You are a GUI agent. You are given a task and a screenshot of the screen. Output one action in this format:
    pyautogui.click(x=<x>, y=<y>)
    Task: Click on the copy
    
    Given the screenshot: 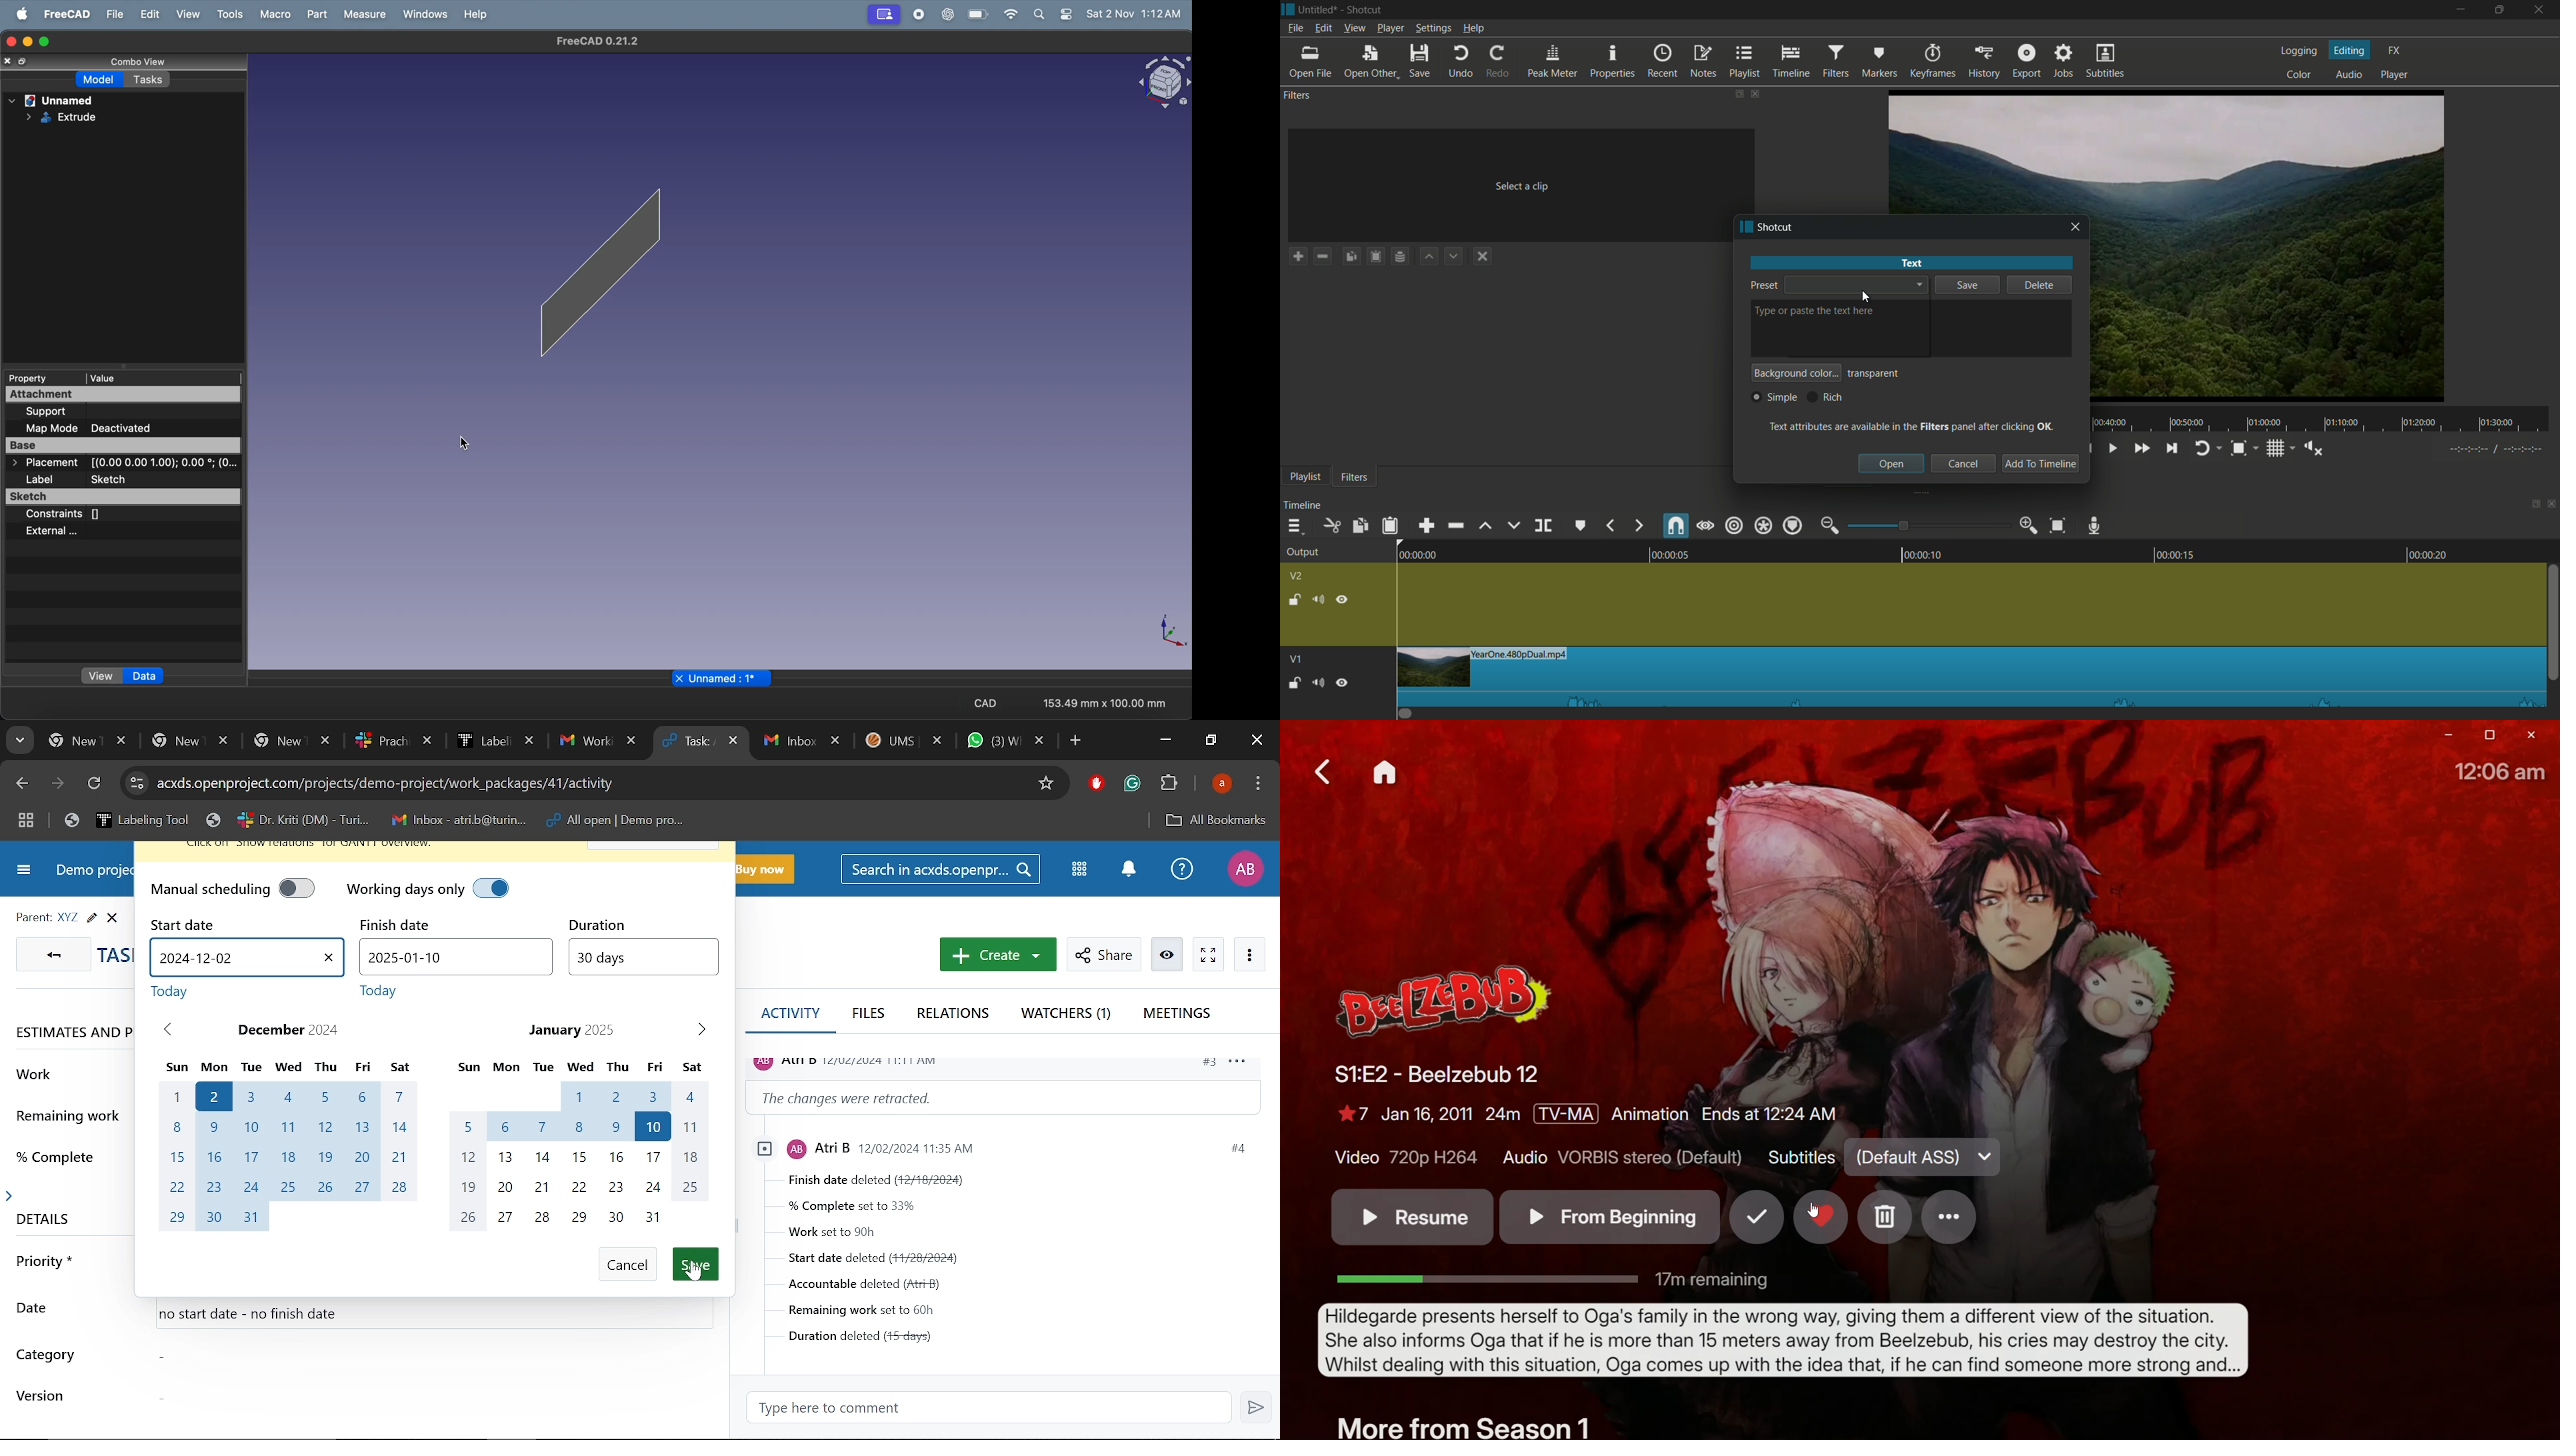 What is the action you would take?
    pyautogui.click(x=1361, y=526)
    